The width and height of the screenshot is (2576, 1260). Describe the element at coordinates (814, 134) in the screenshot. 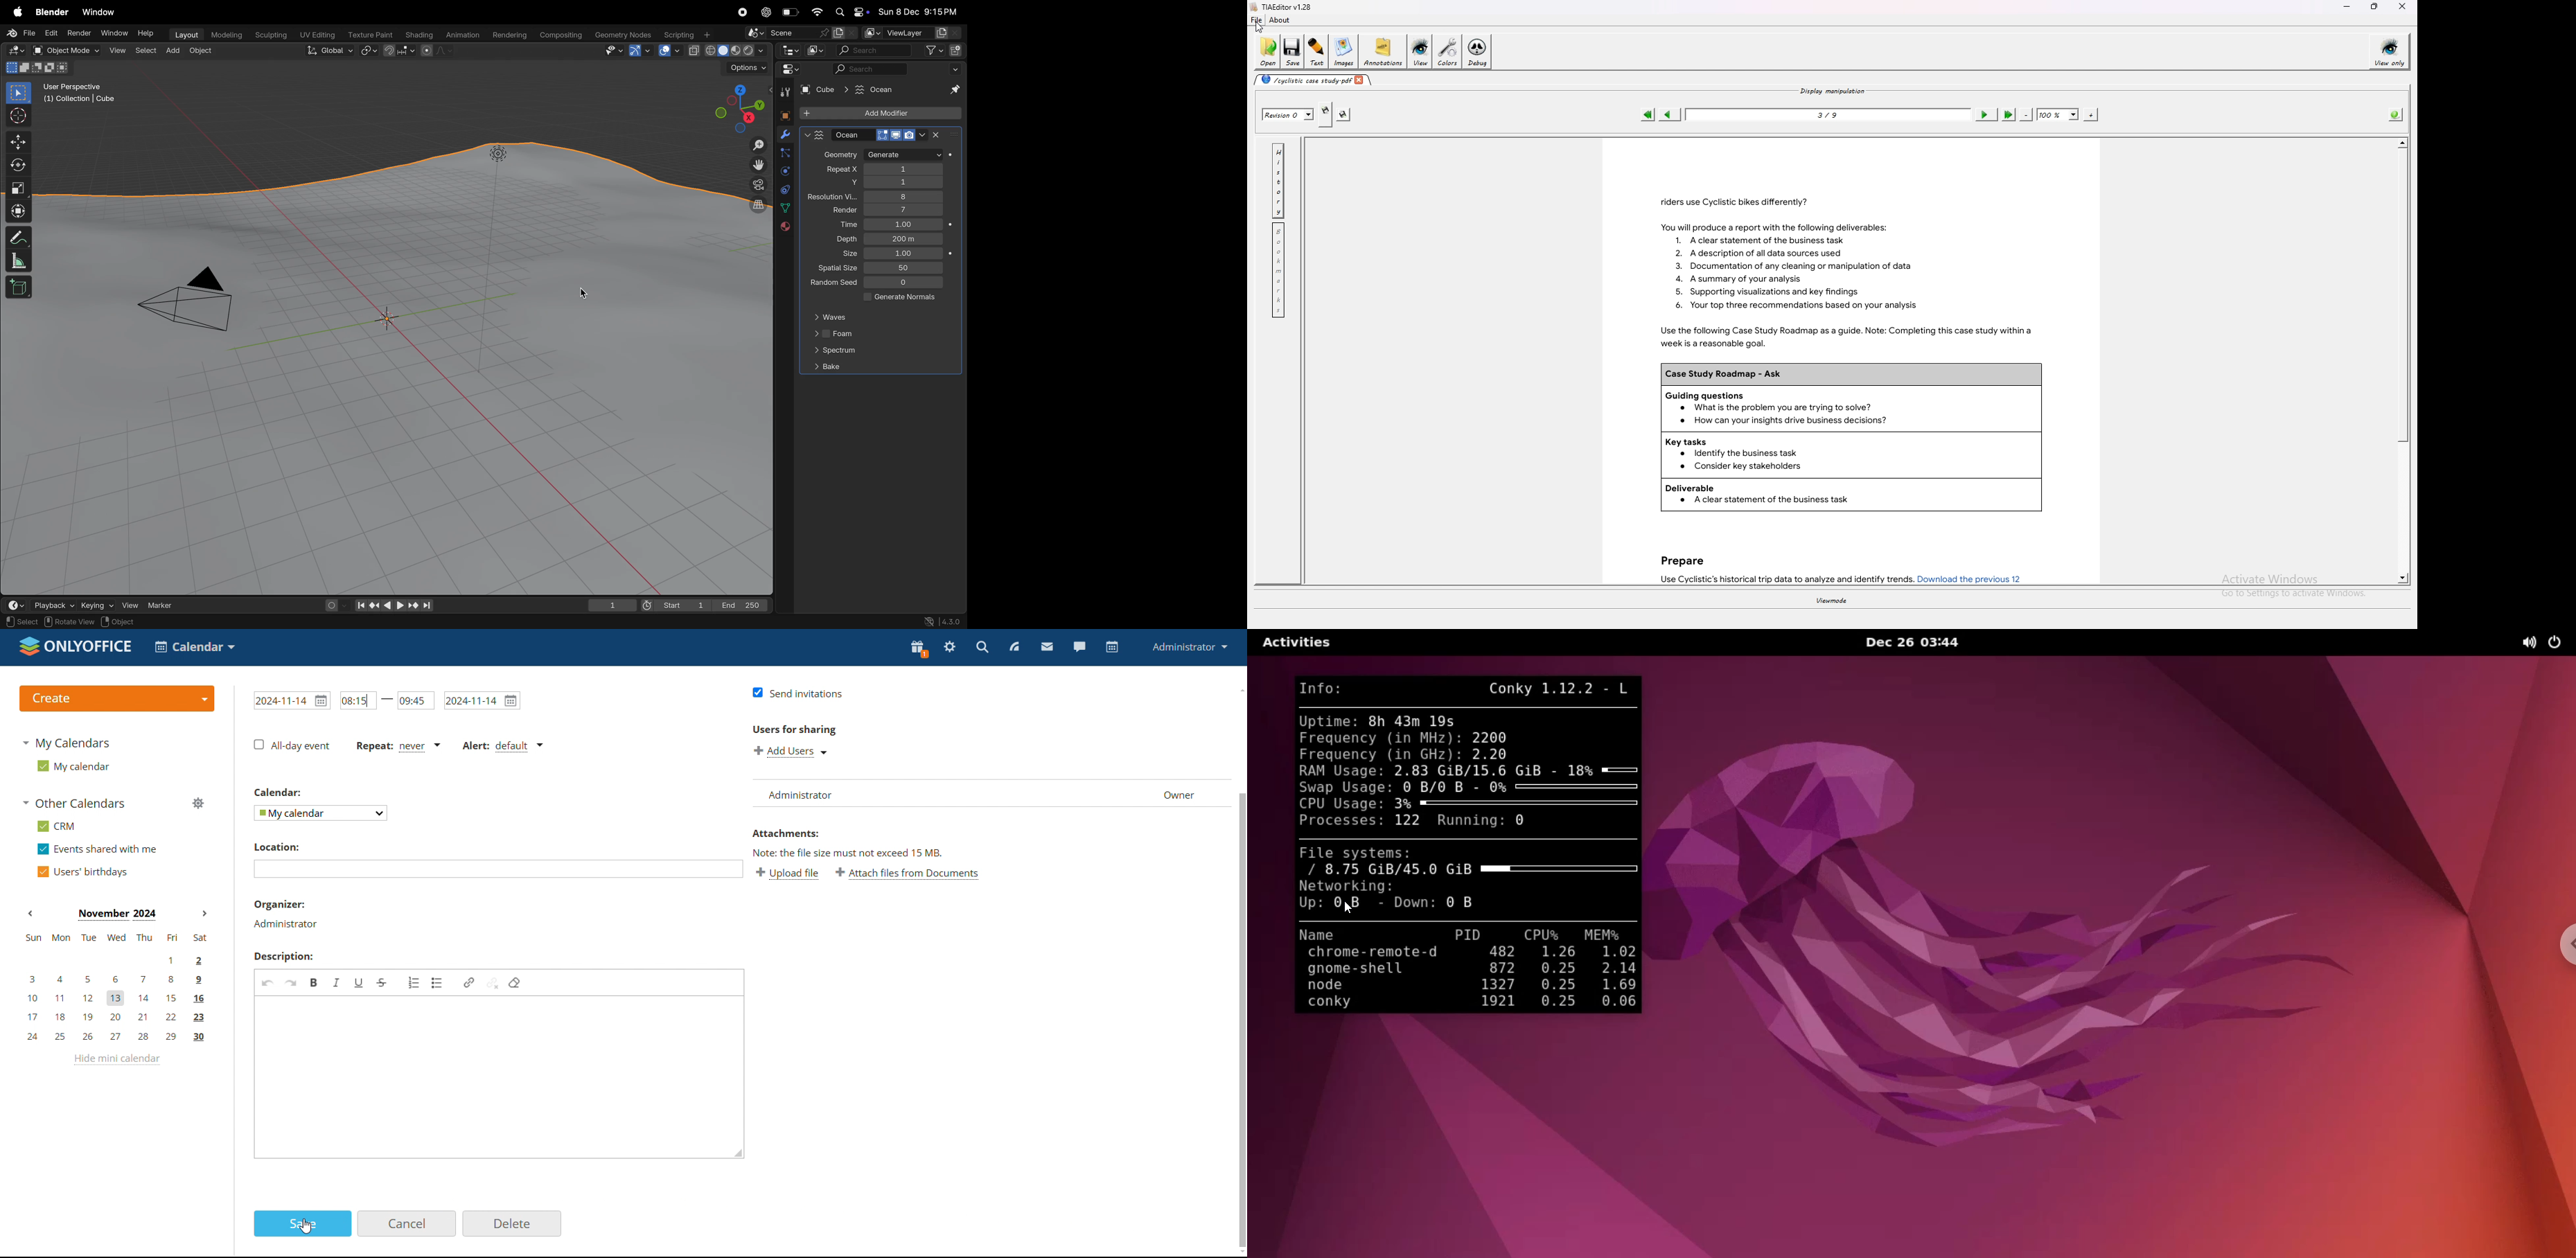

I see `ocean options` at that location.